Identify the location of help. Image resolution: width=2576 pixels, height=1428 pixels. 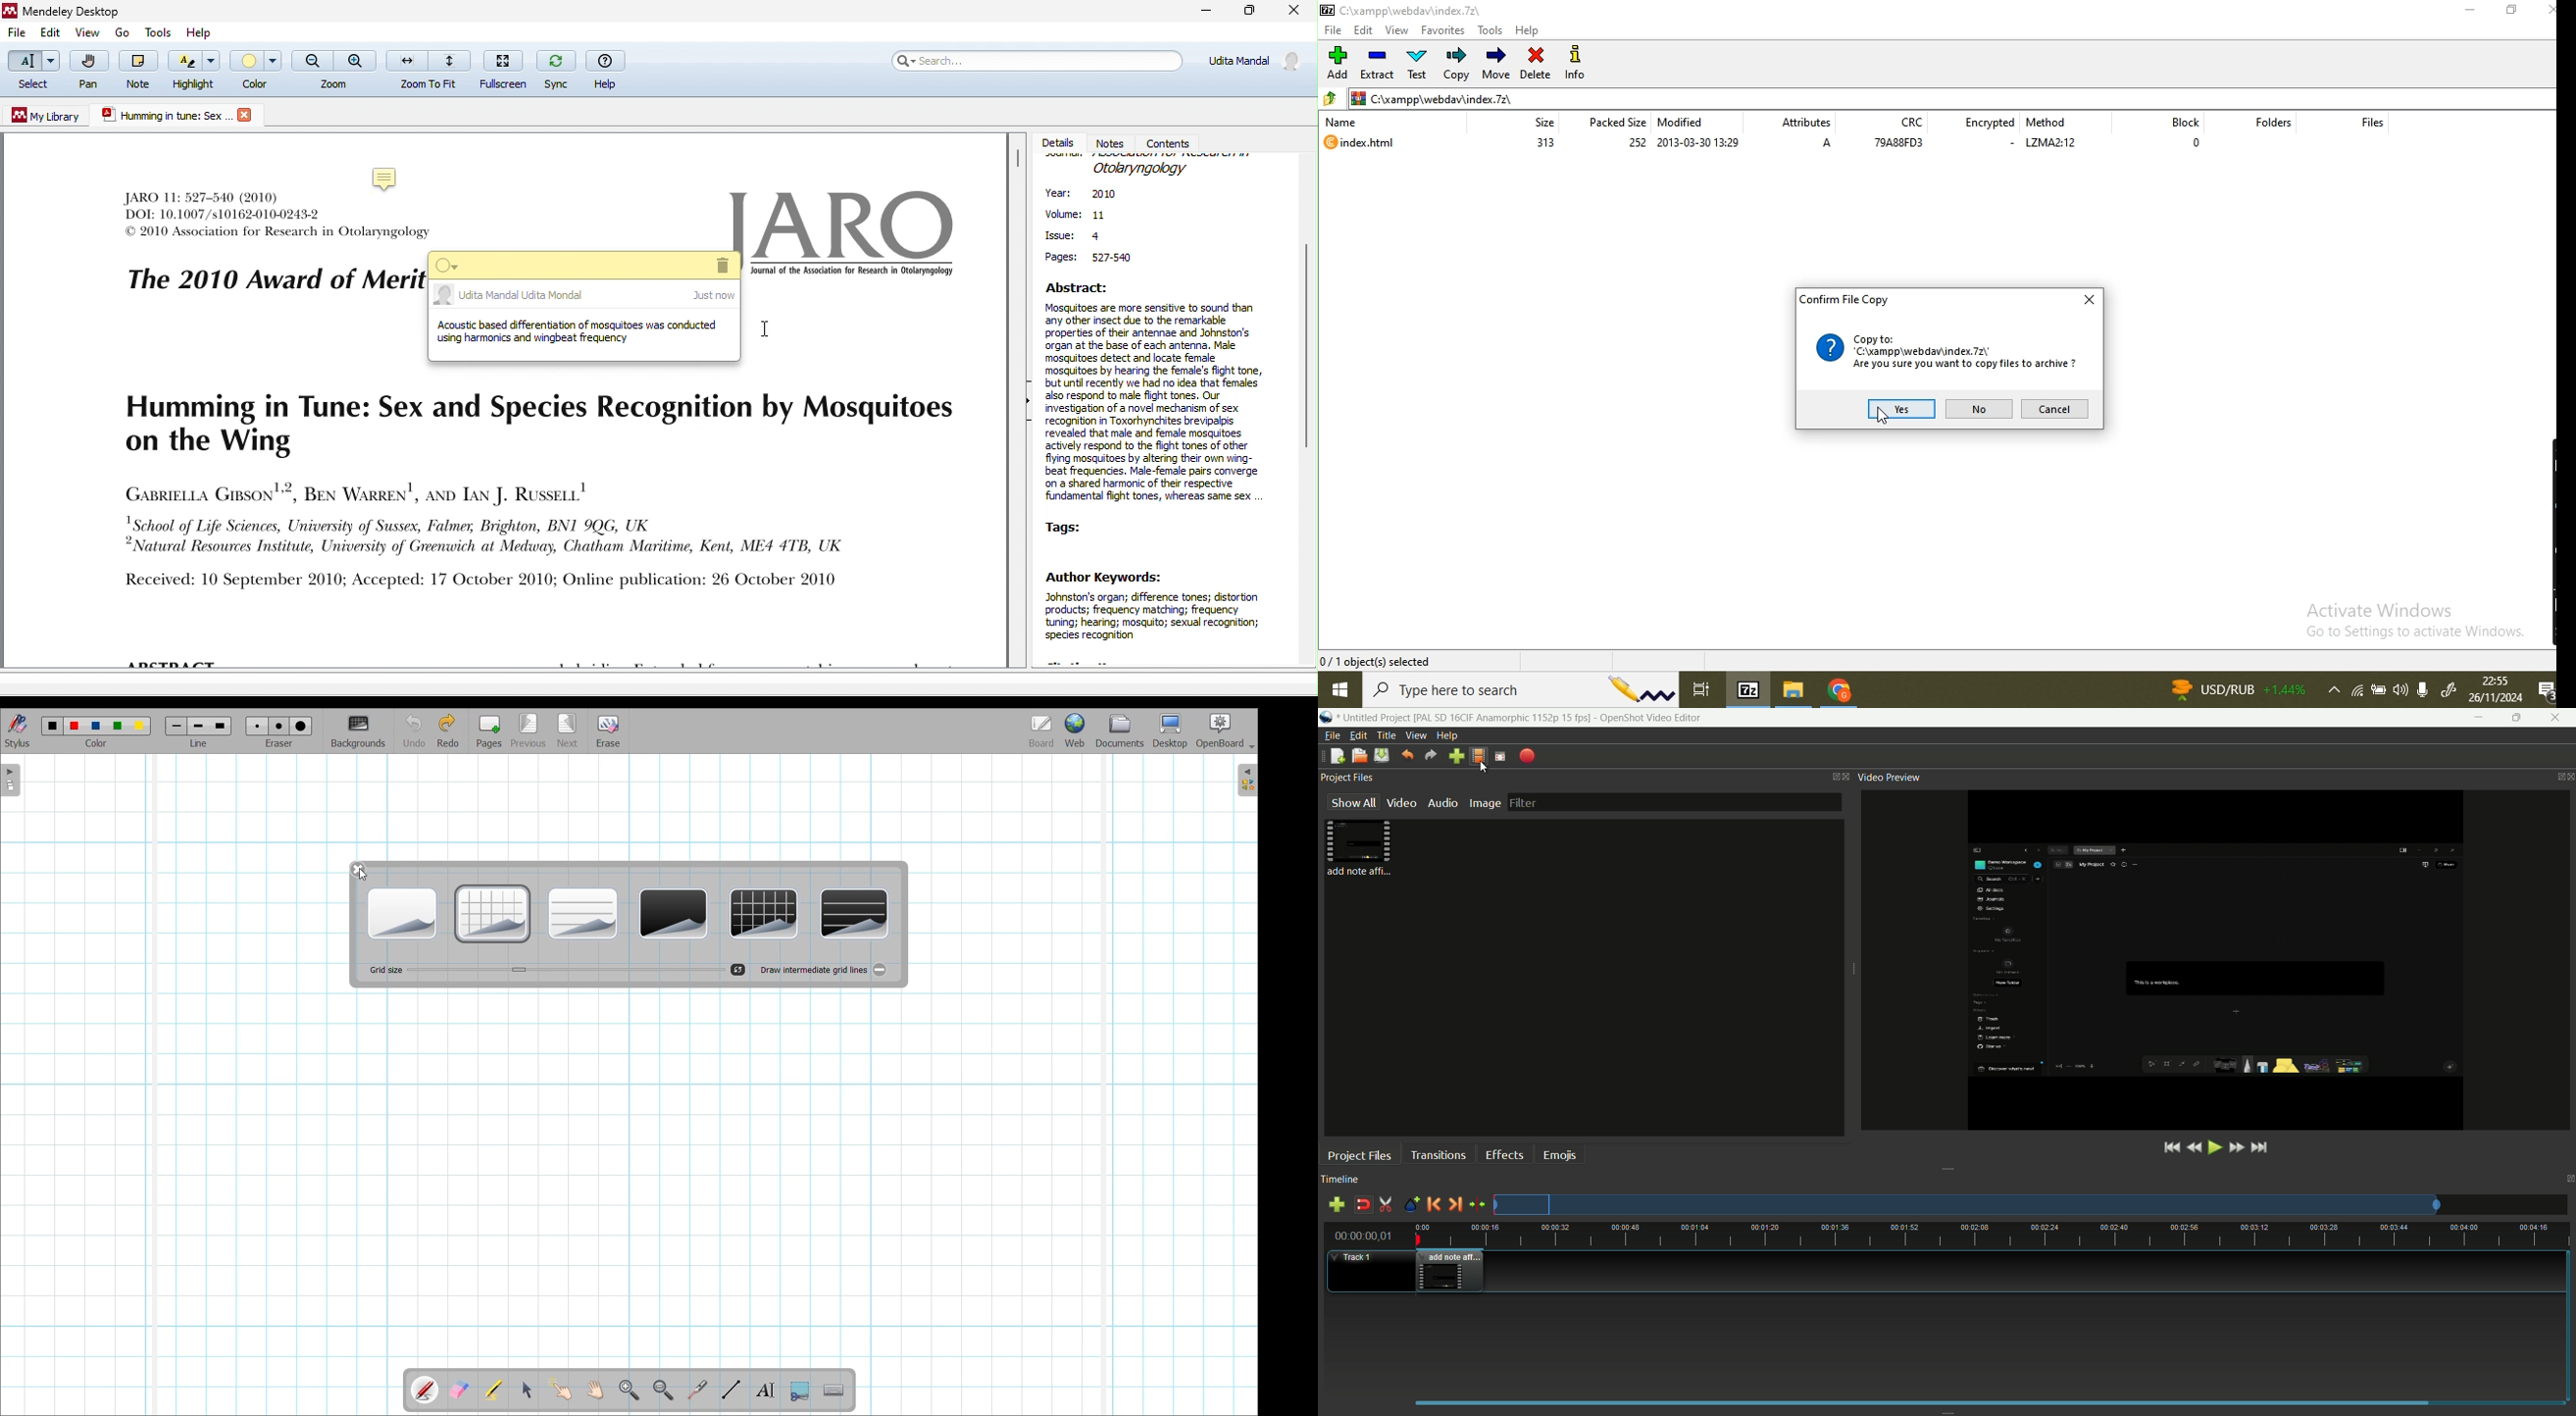
(608, 69).